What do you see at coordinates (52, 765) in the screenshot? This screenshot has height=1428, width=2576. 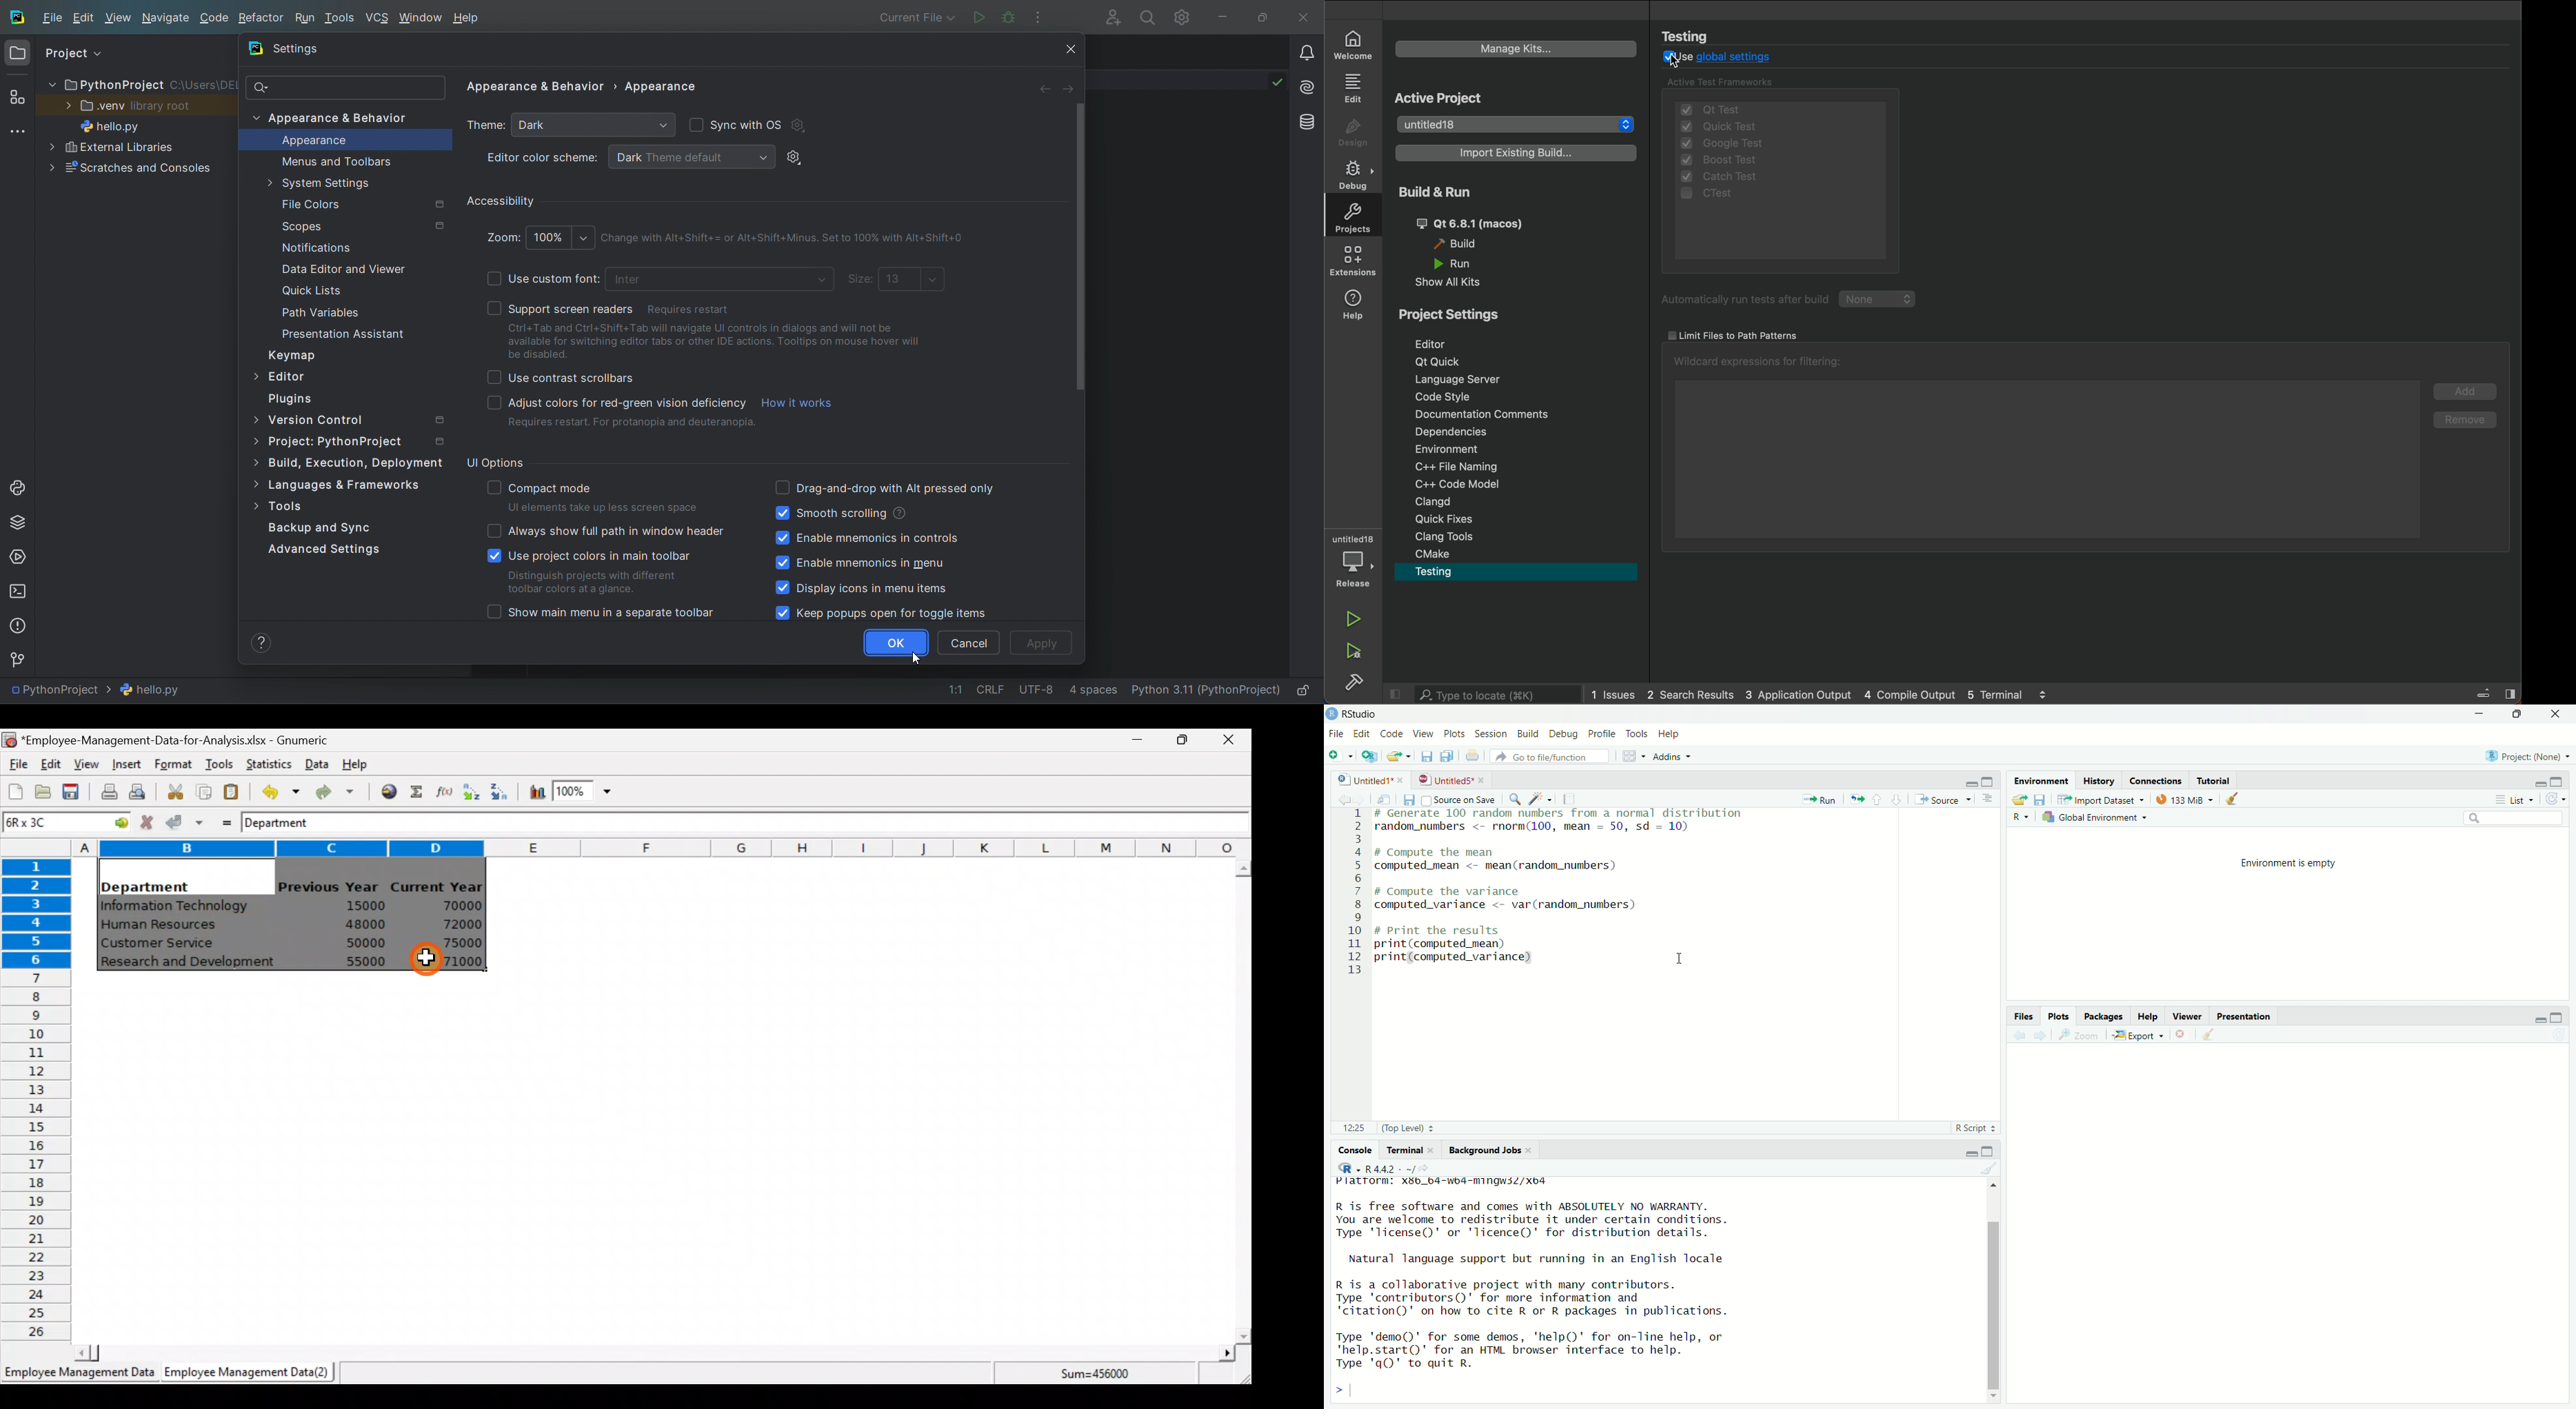 I see `Edit` at bounding box center [52, 765].